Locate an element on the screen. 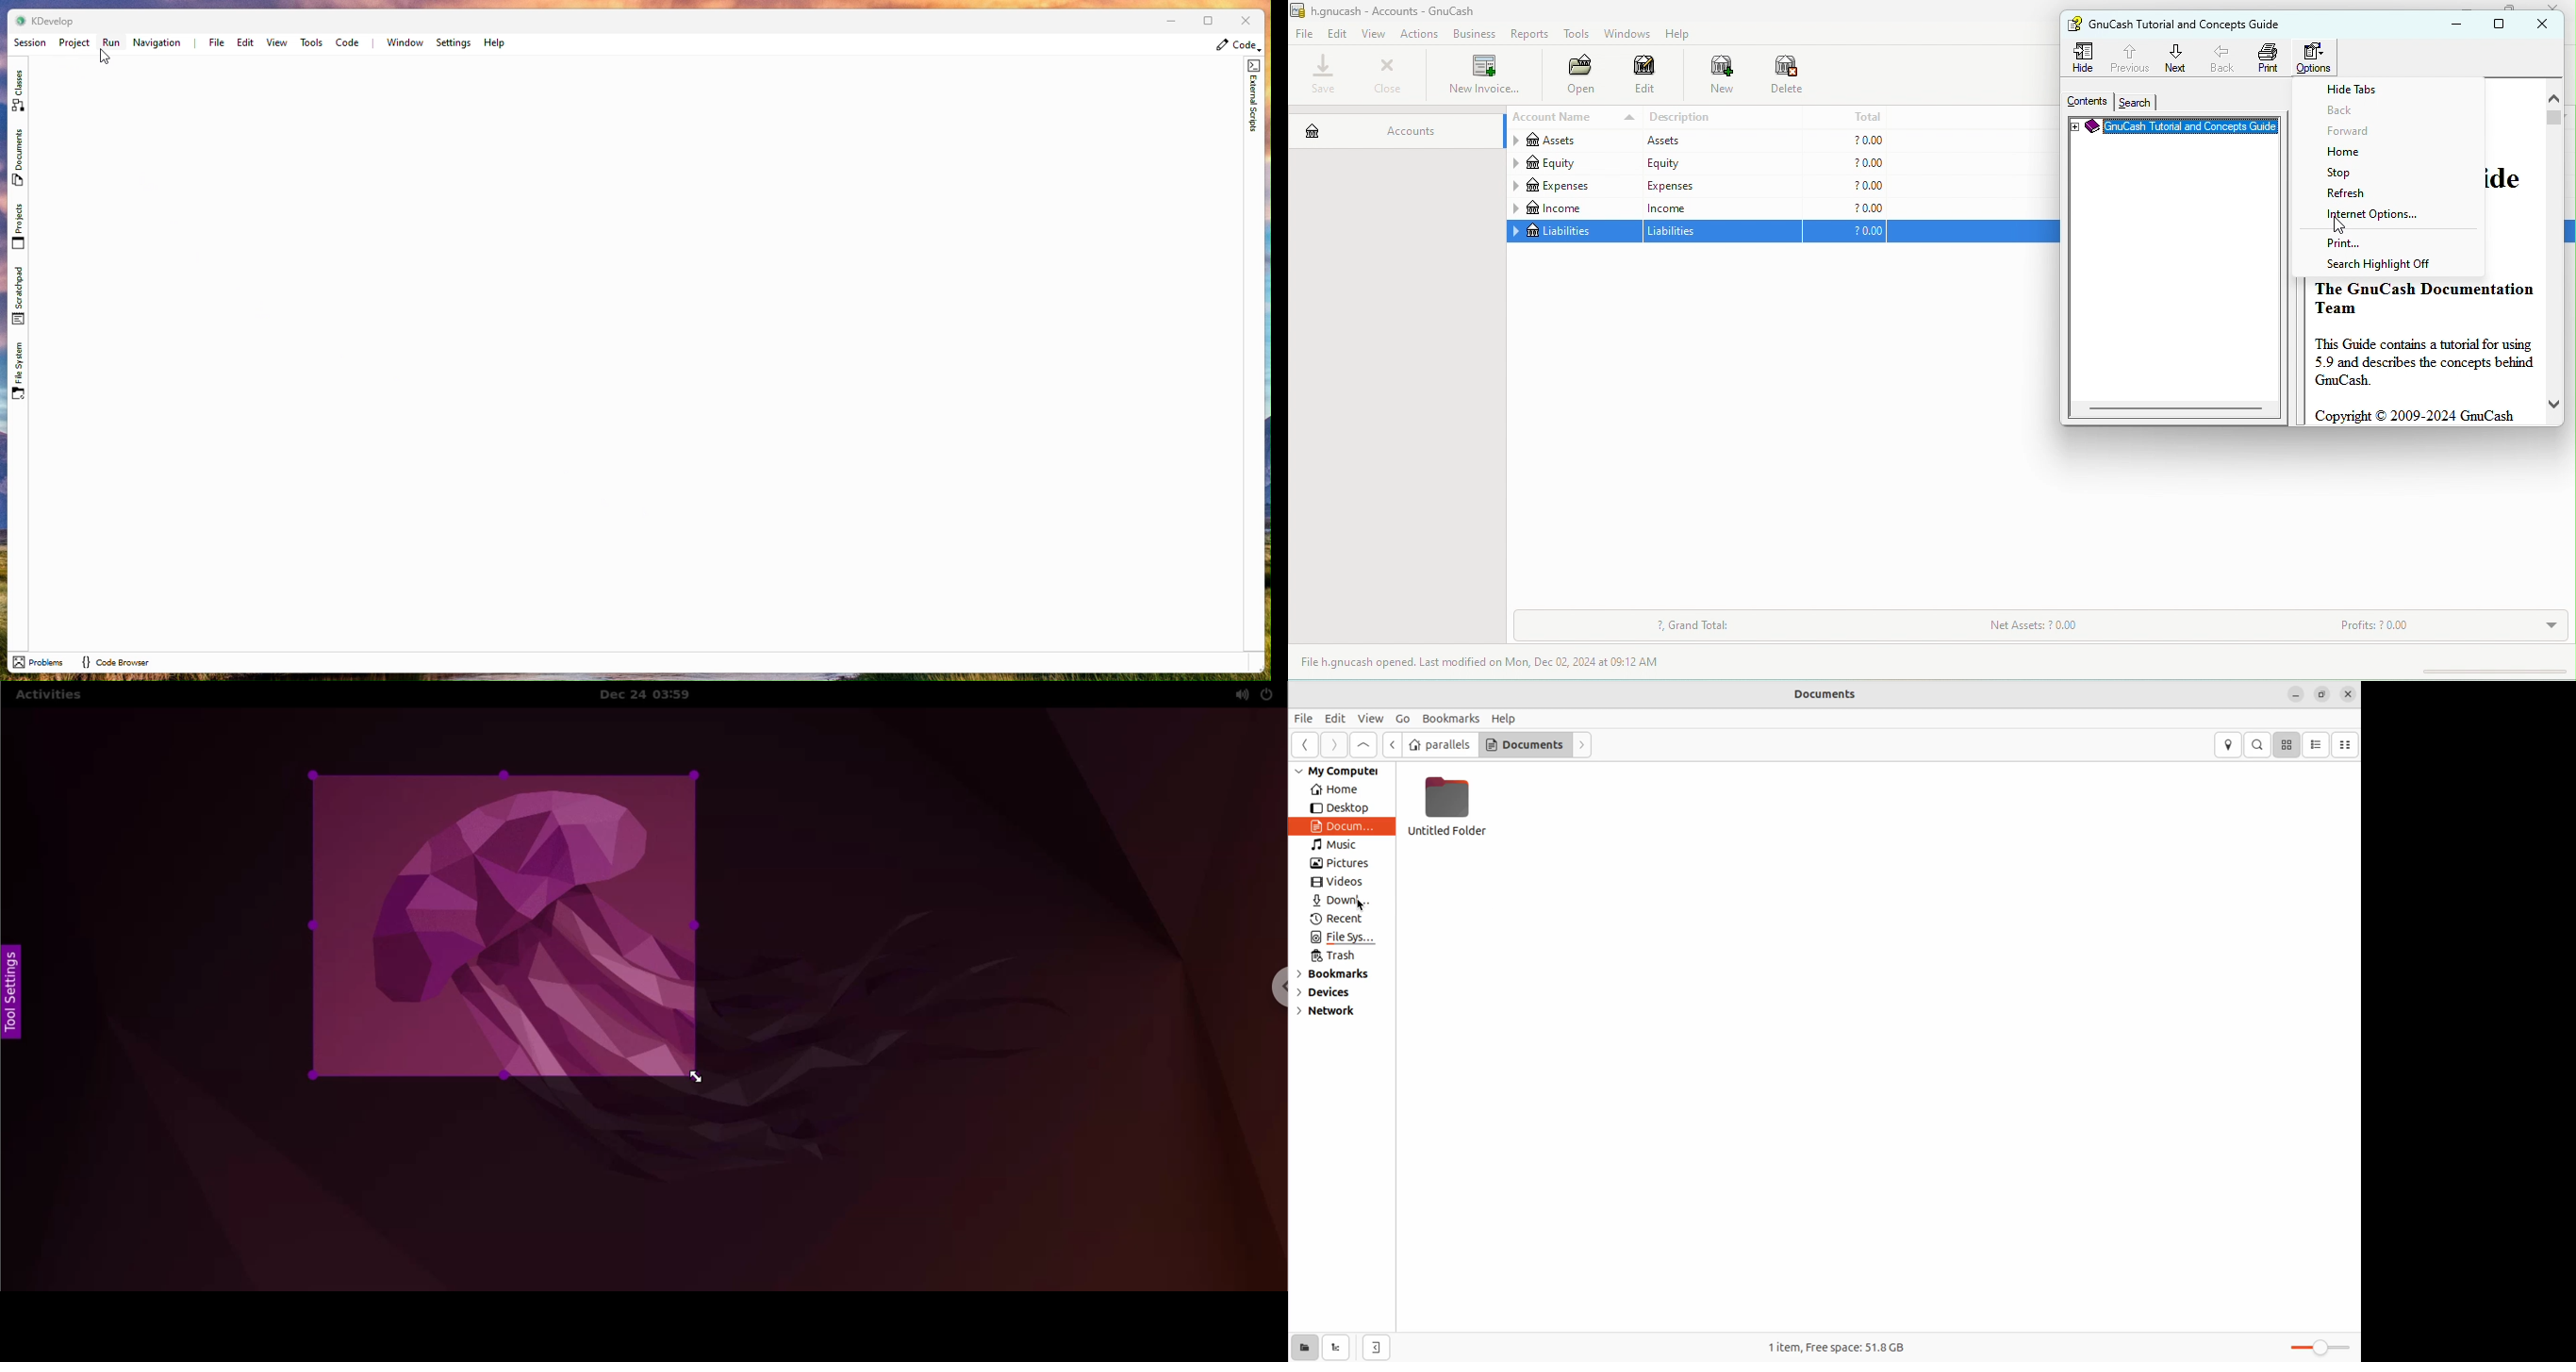 The height and width of the screenshot is (1372, 2576). delete is located at coordinates (1789, 76).